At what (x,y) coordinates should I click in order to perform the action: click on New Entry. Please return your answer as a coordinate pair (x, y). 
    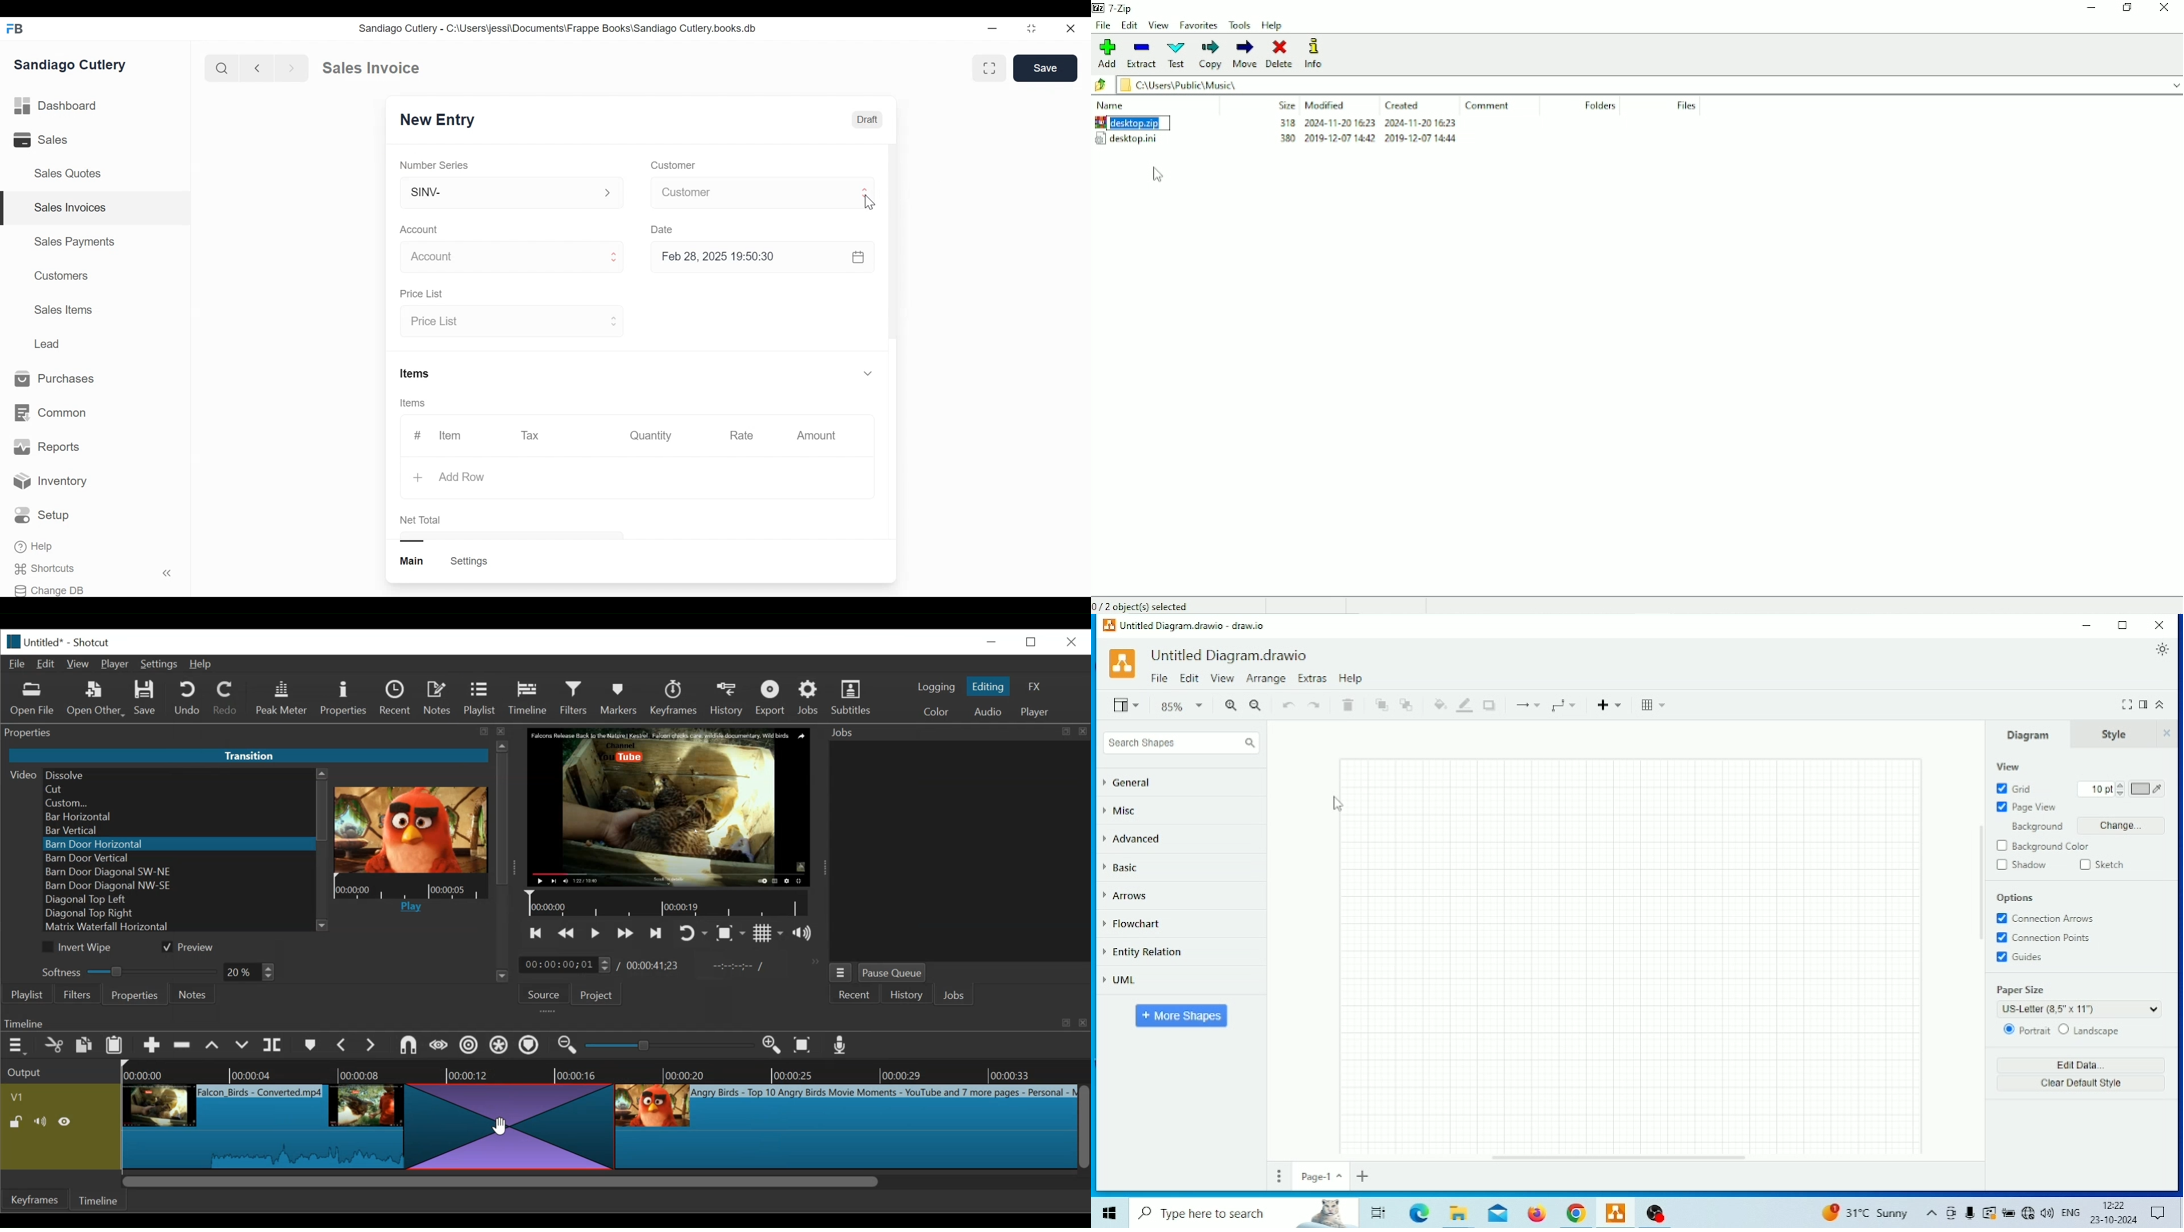
    Looking at the image, I should click on (434, 121).